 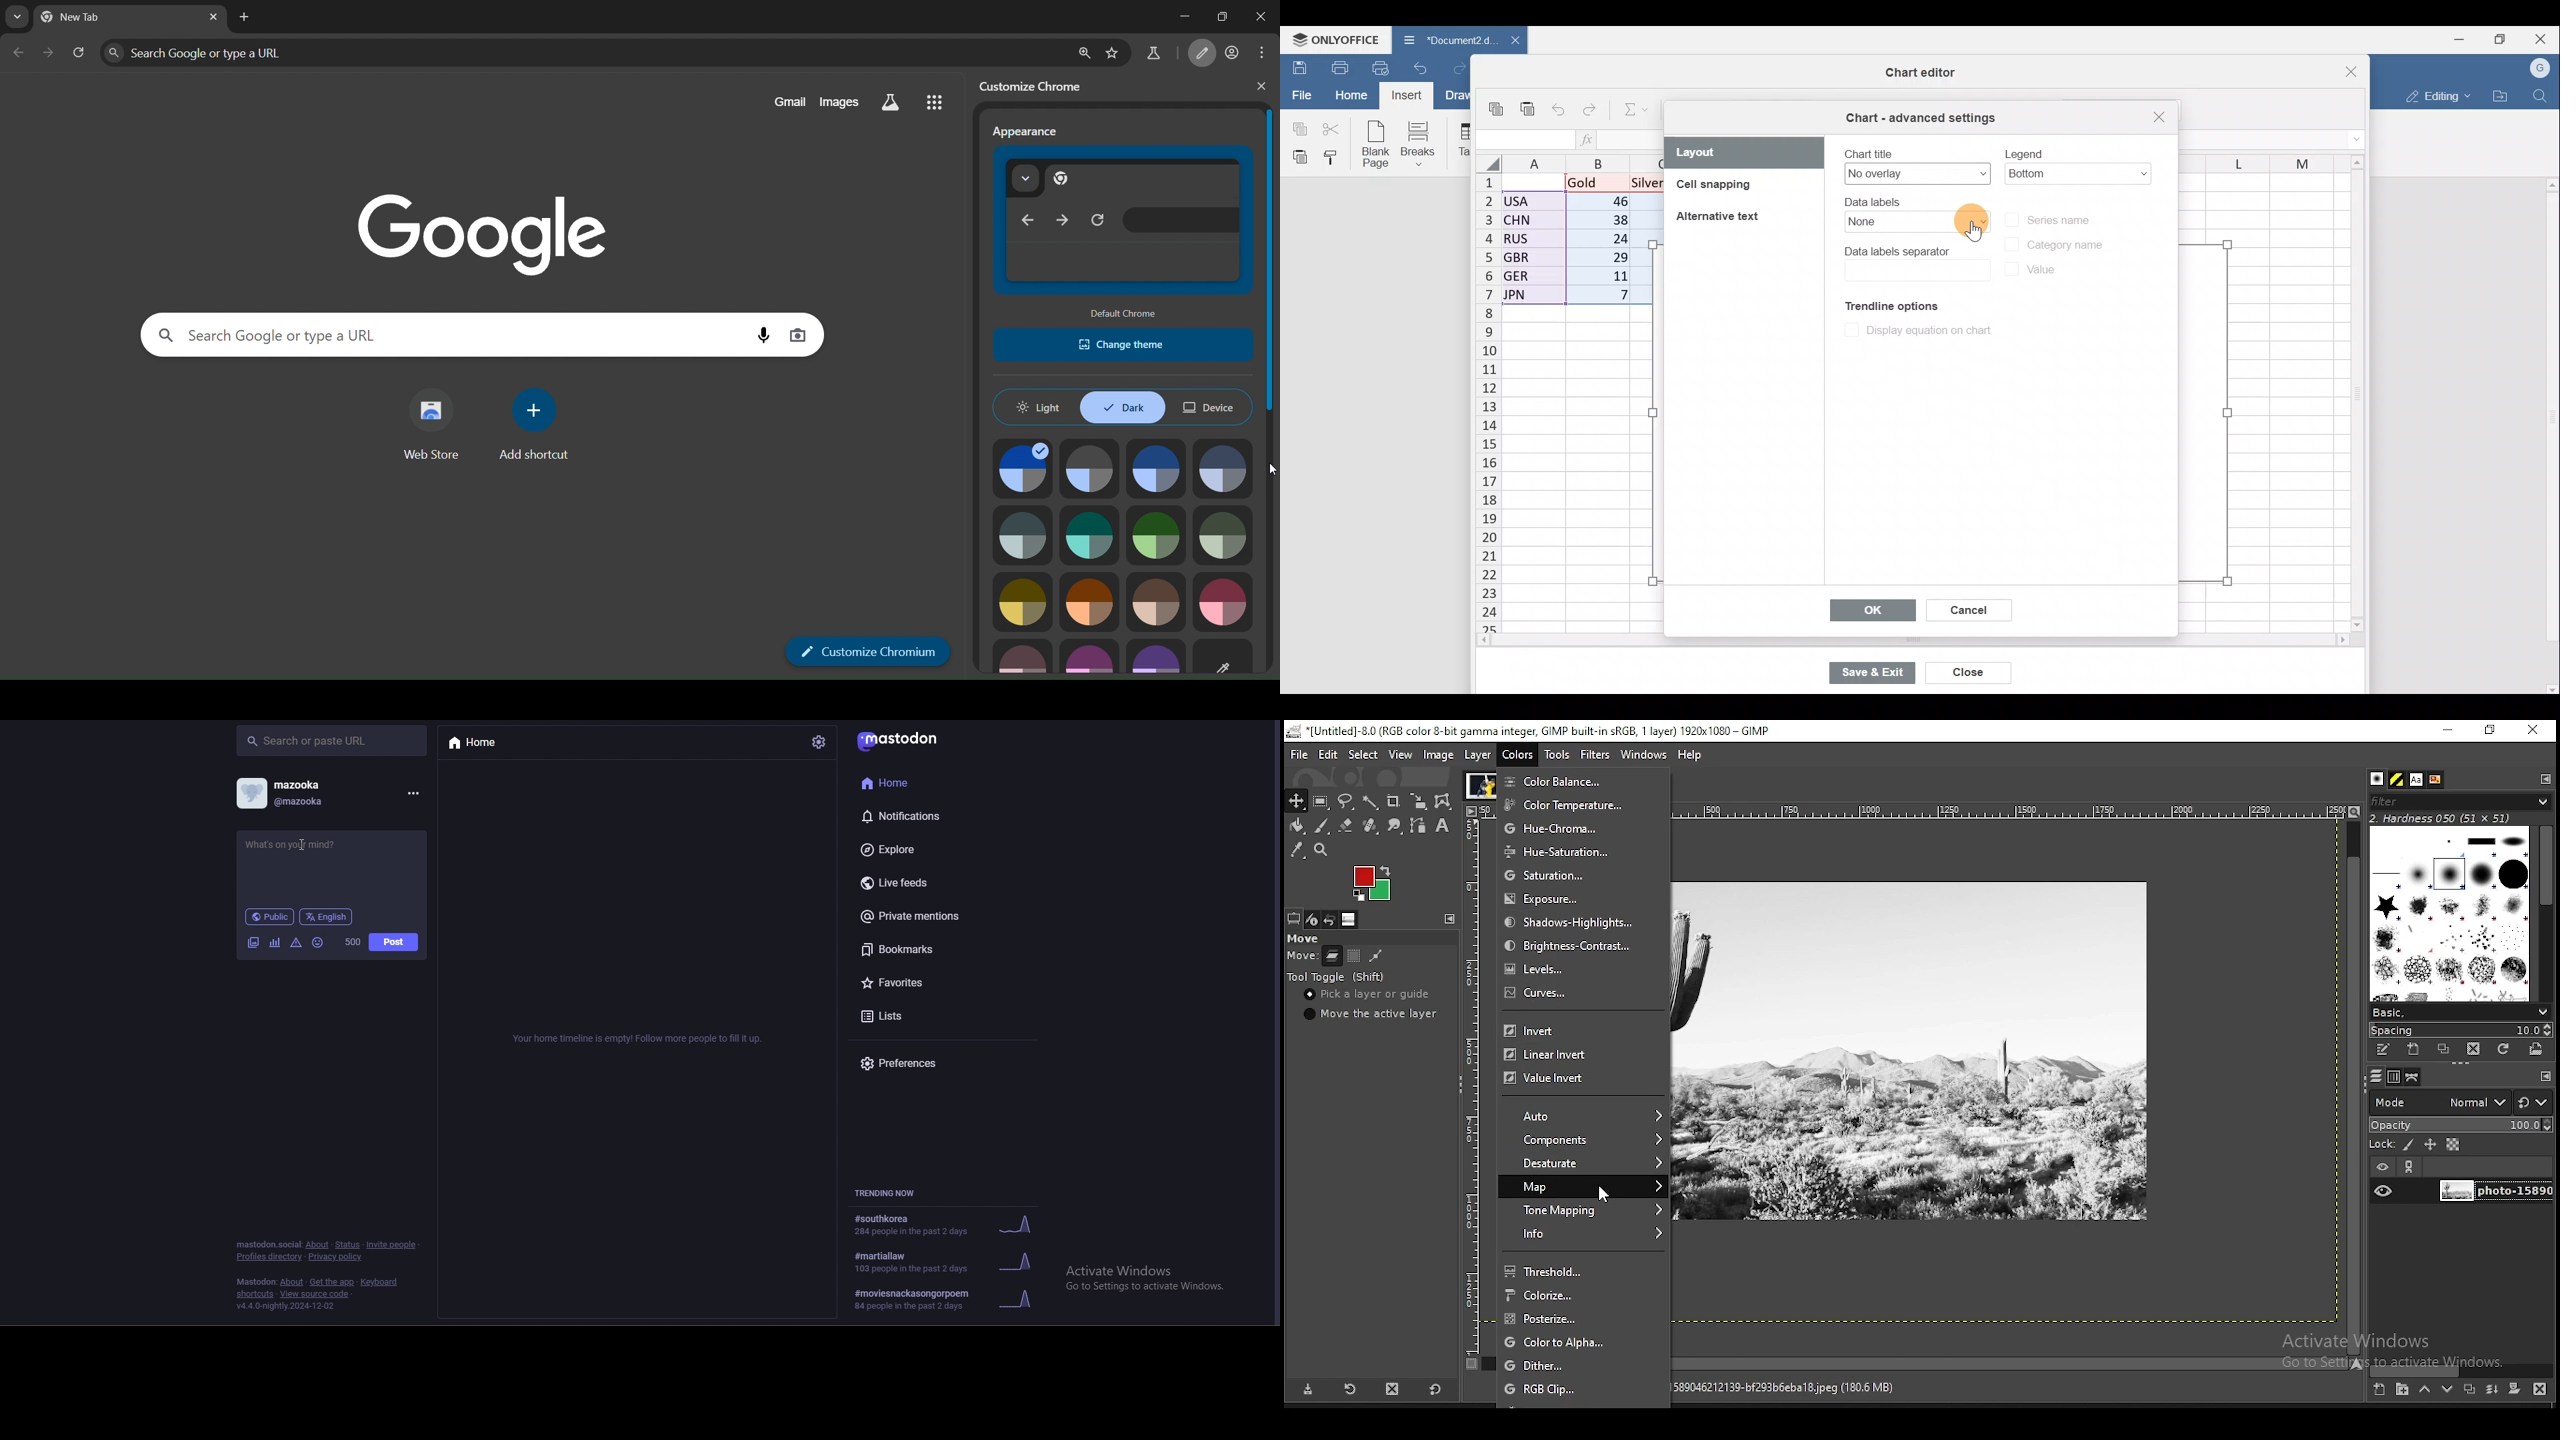 What do you see at coordinates (431, 429) in the screenshot?
I see `web store` at bounding box center [431, 429].